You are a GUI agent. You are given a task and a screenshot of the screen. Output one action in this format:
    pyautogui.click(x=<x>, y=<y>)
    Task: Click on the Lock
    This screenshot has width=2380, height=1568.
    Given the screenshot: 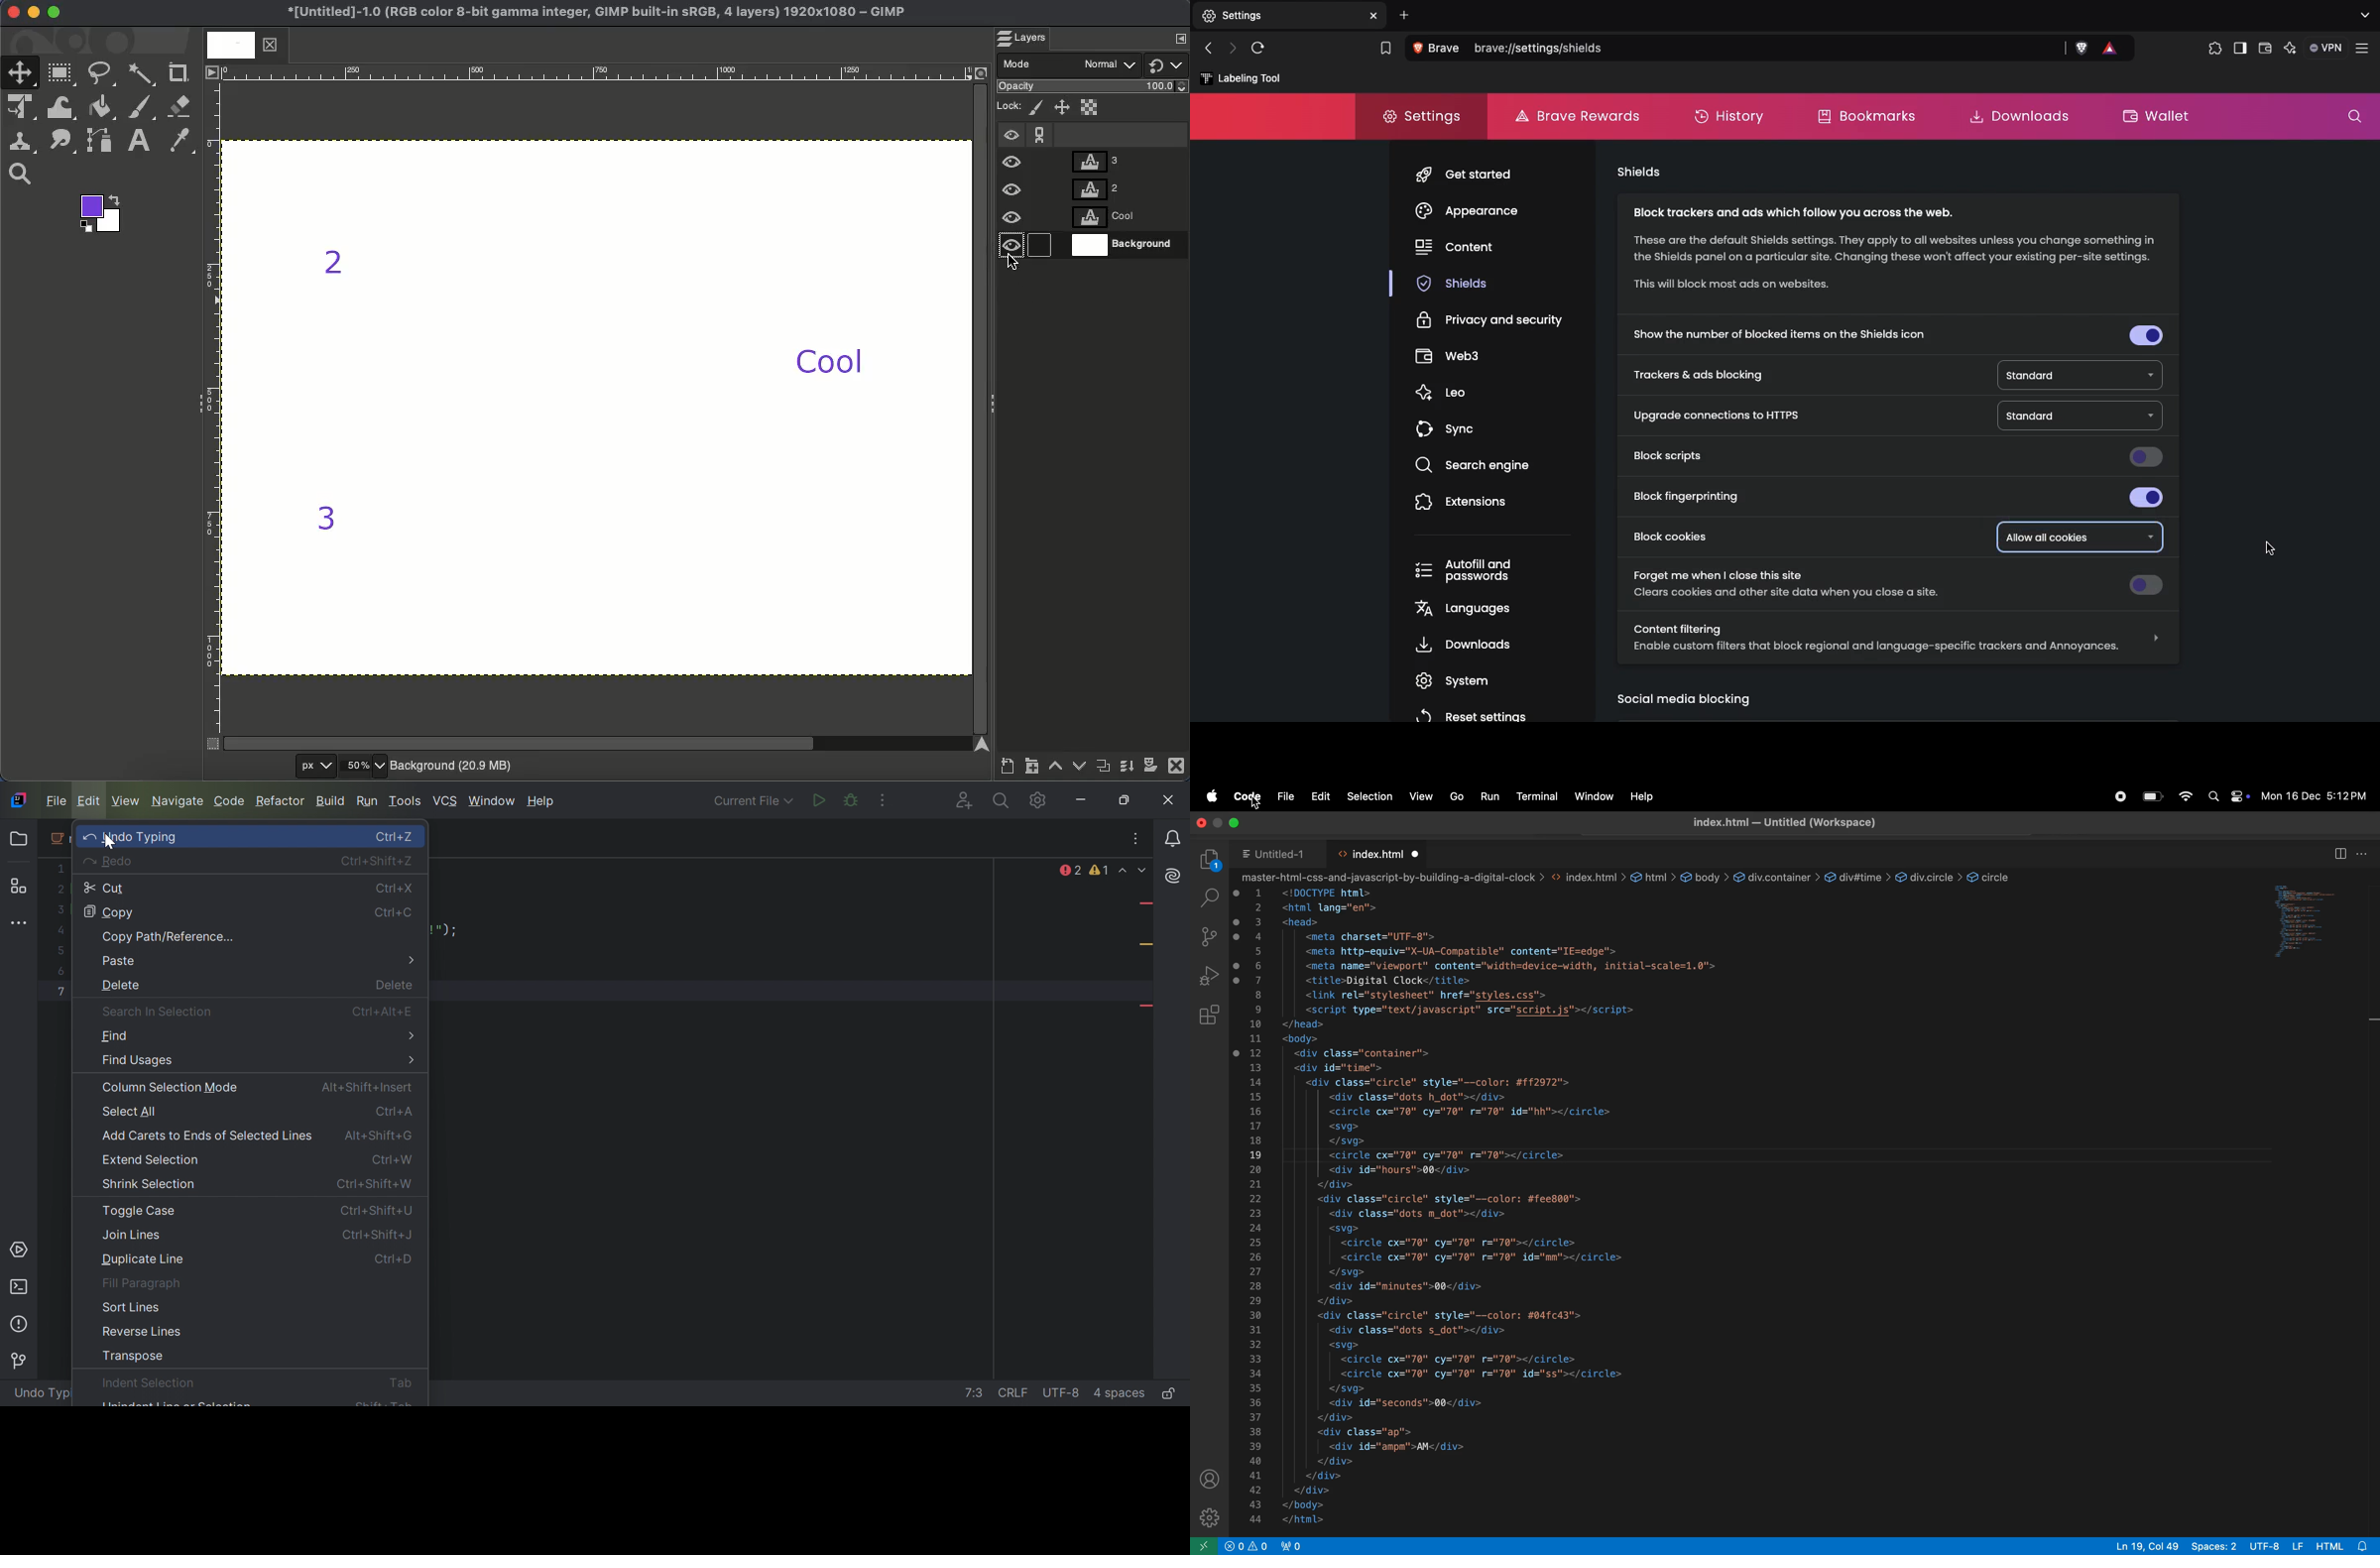 What is the action you would take?
    pyautogui.click(x=1011, y=104)
    